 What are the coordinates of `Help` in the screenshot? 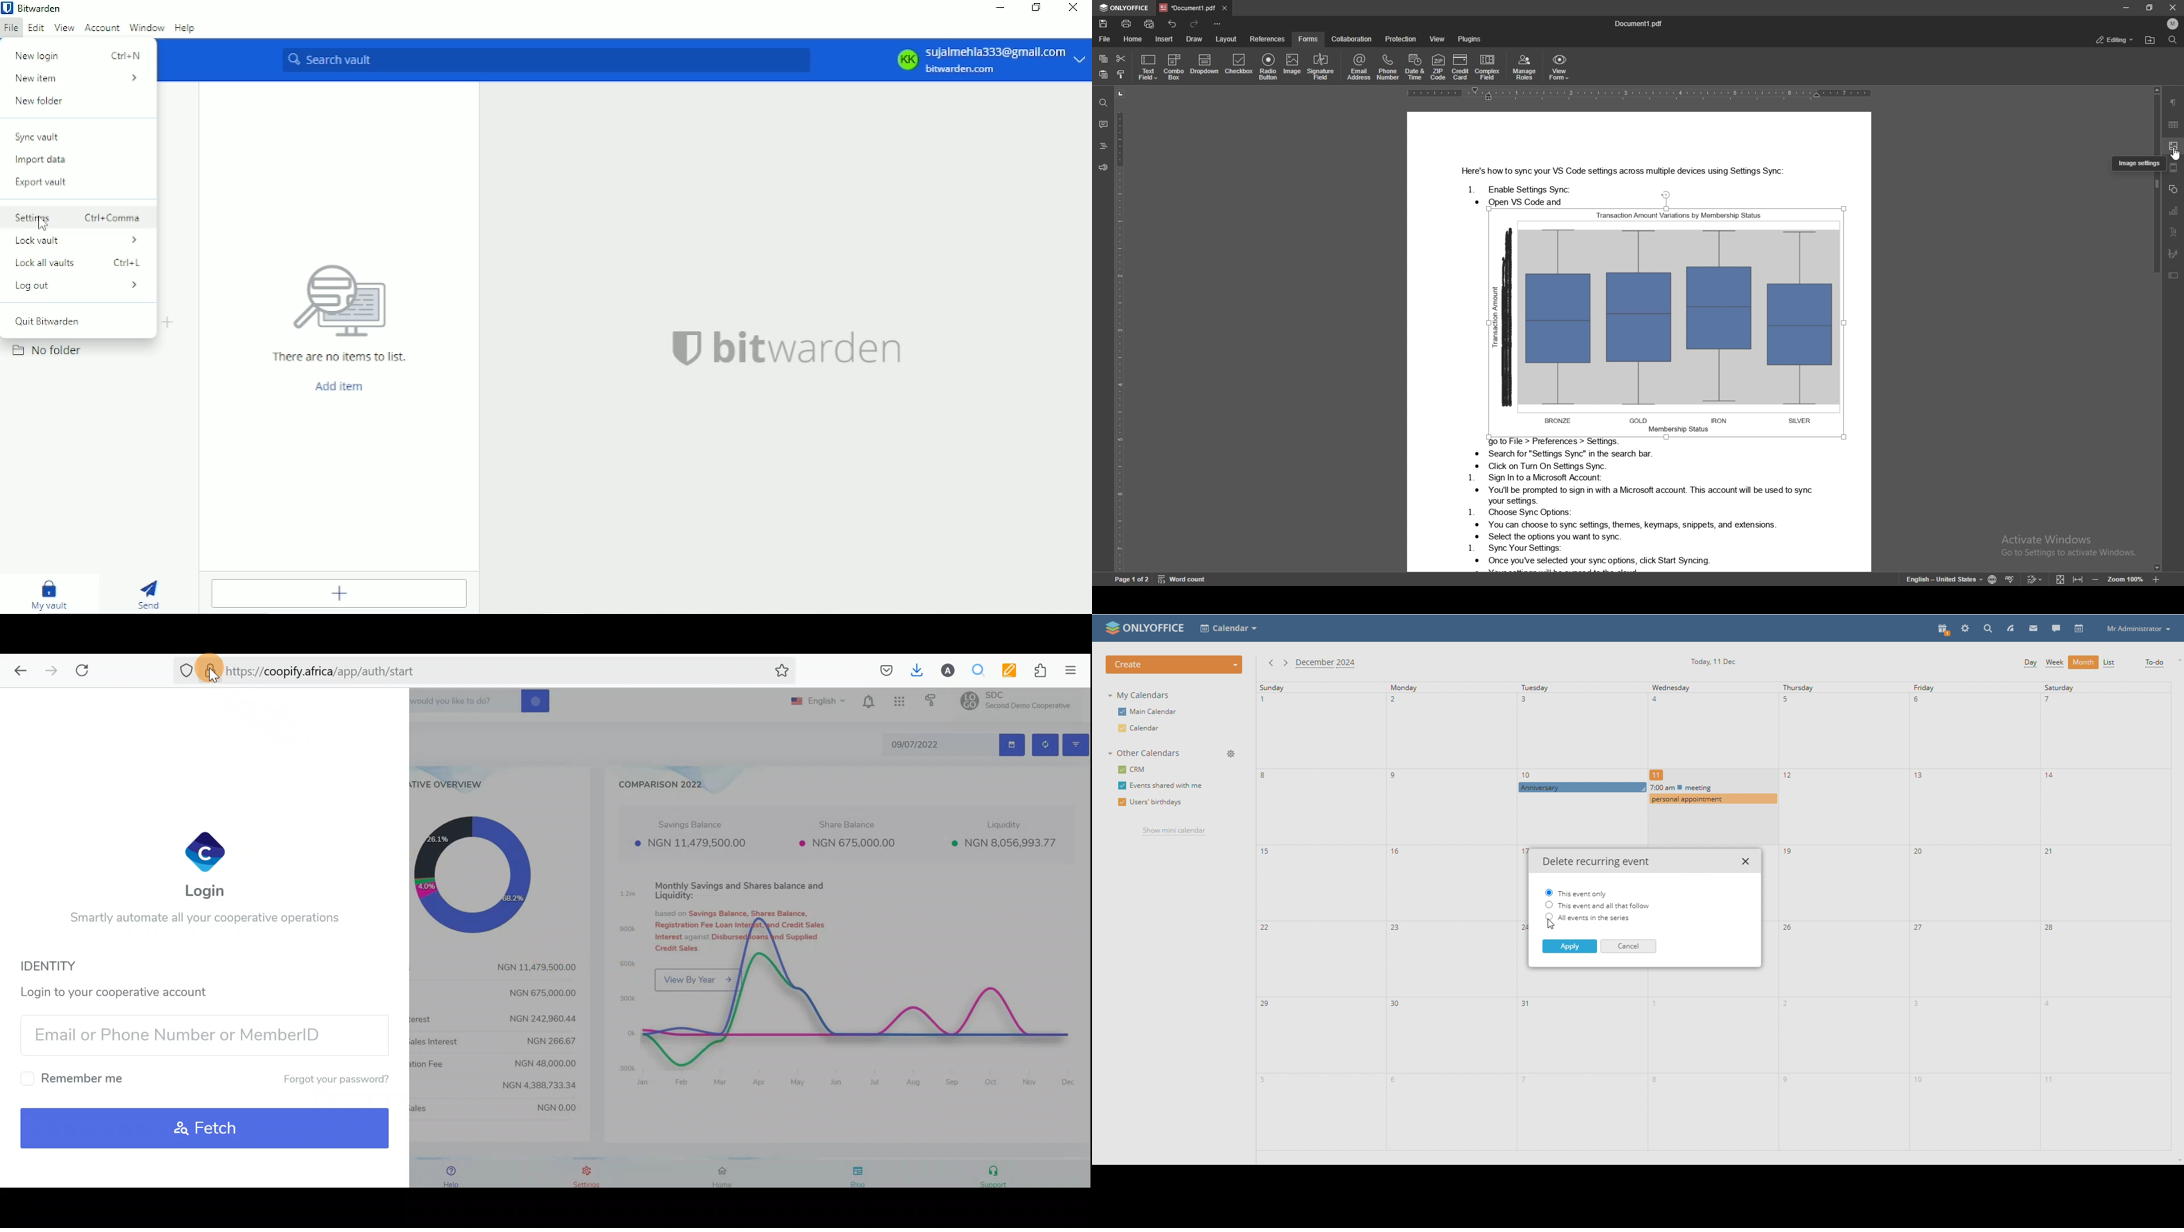 It's located at (186, 27).